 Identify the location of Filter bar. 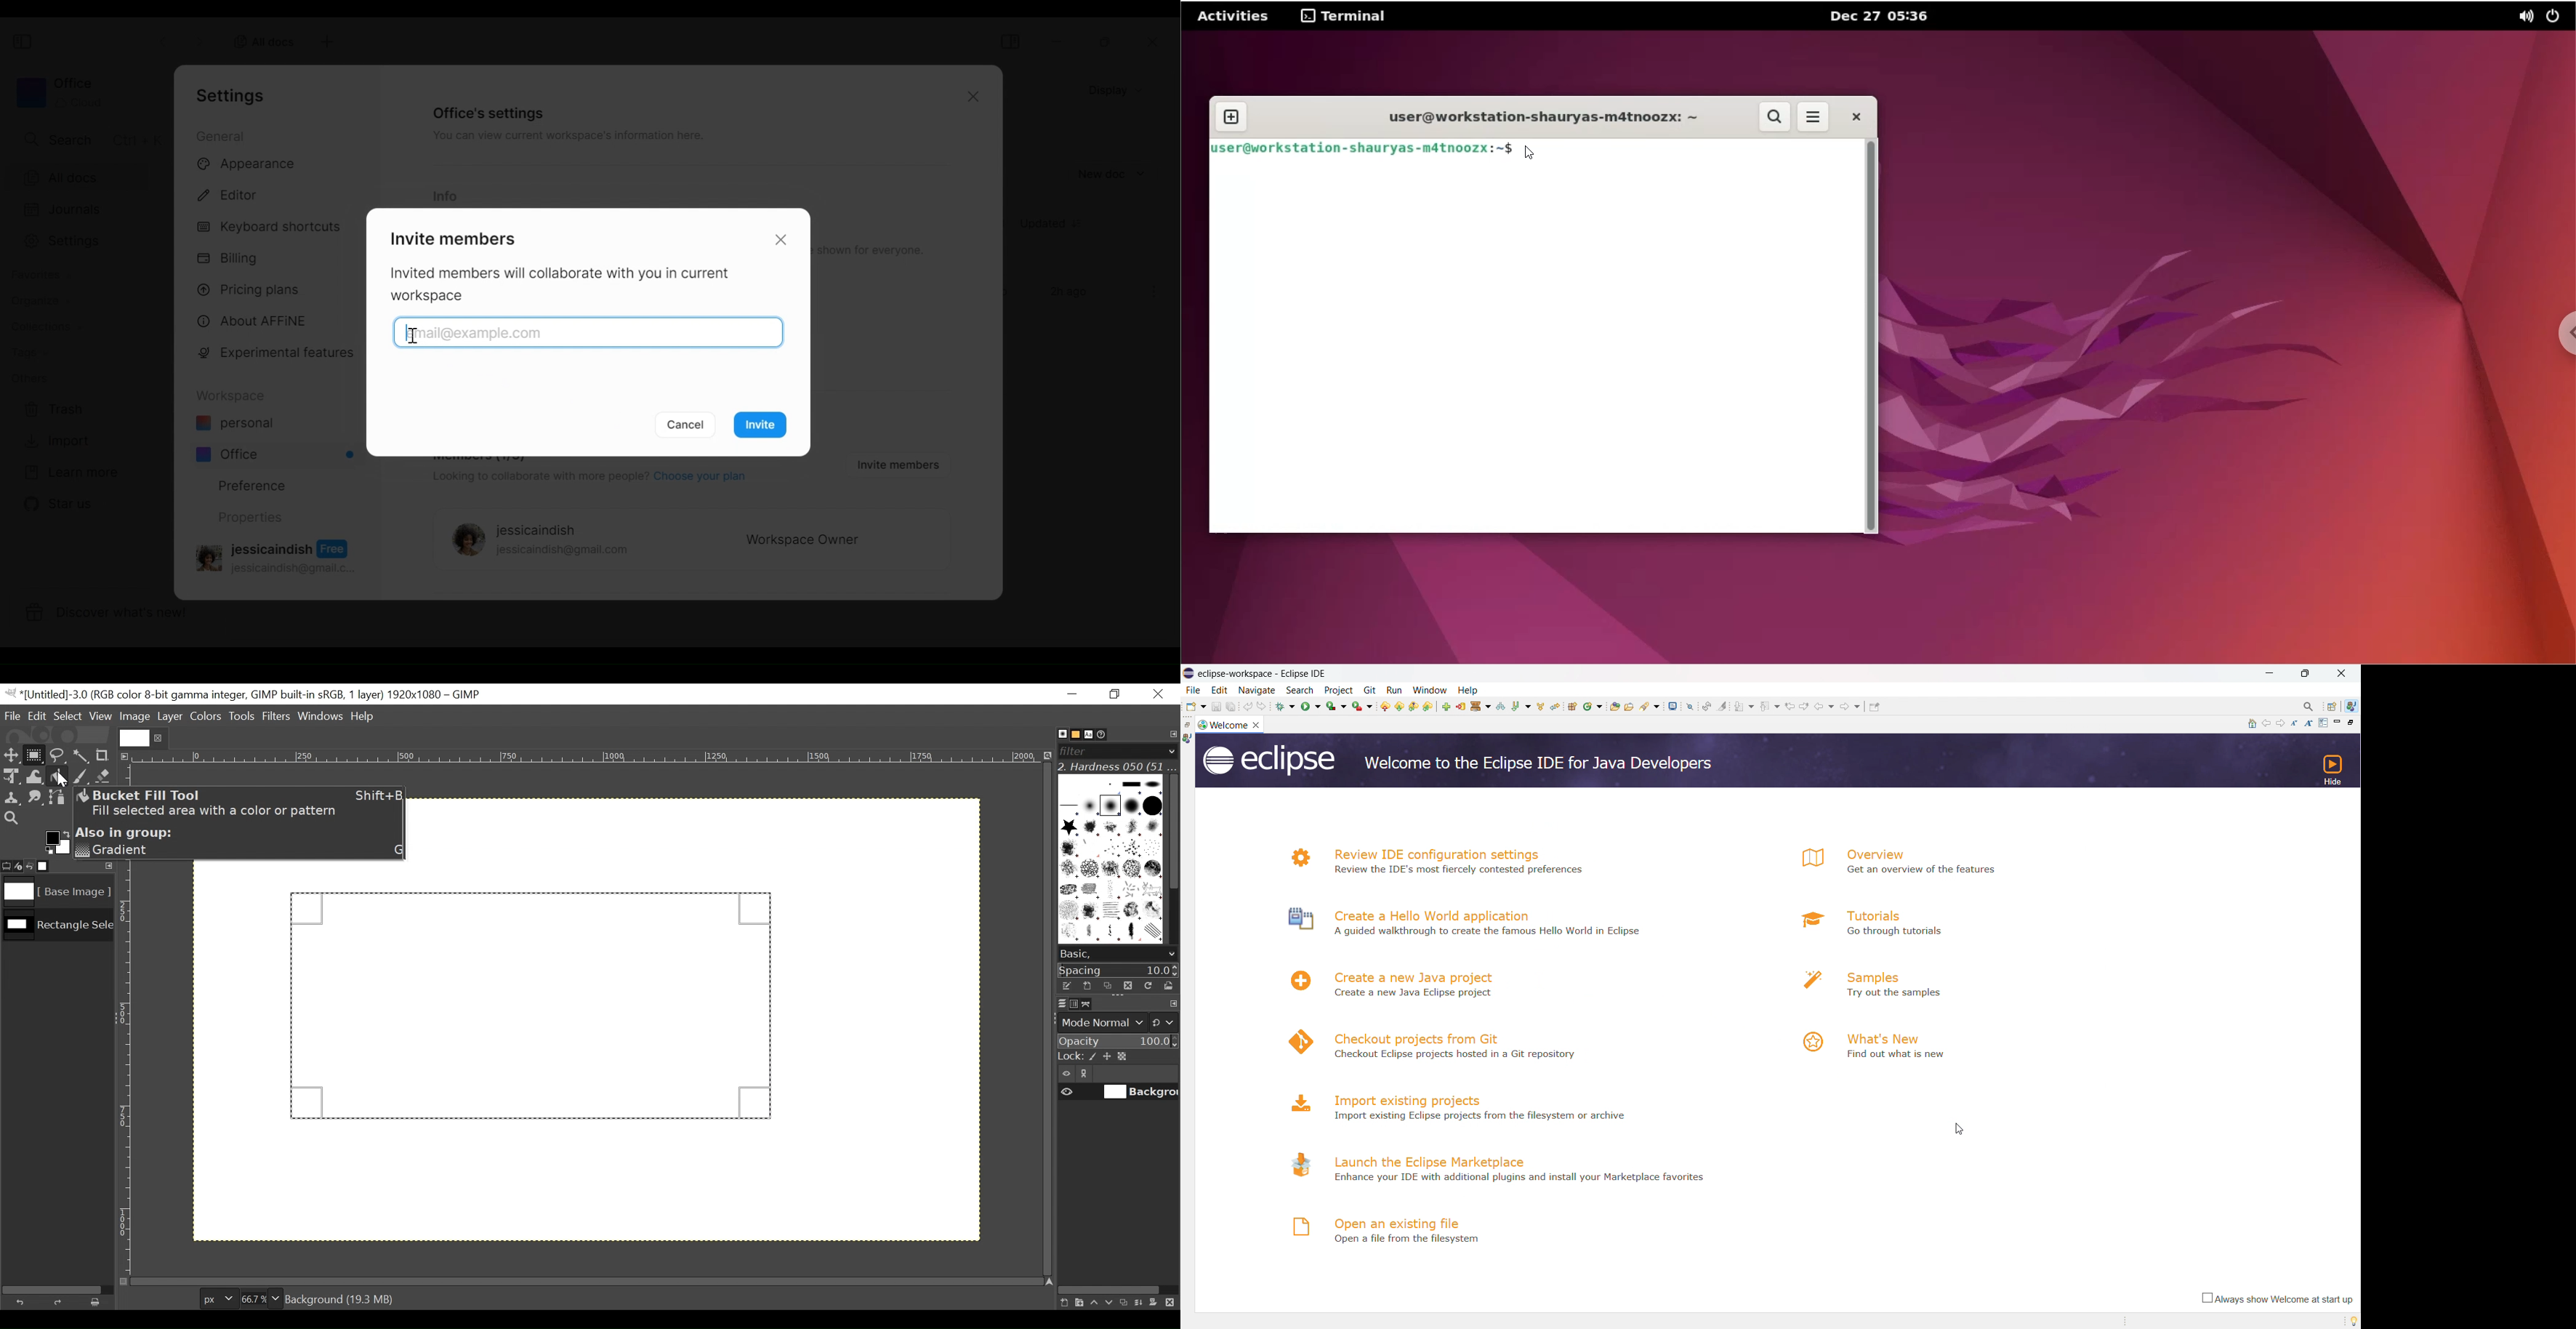
(1117, 750).